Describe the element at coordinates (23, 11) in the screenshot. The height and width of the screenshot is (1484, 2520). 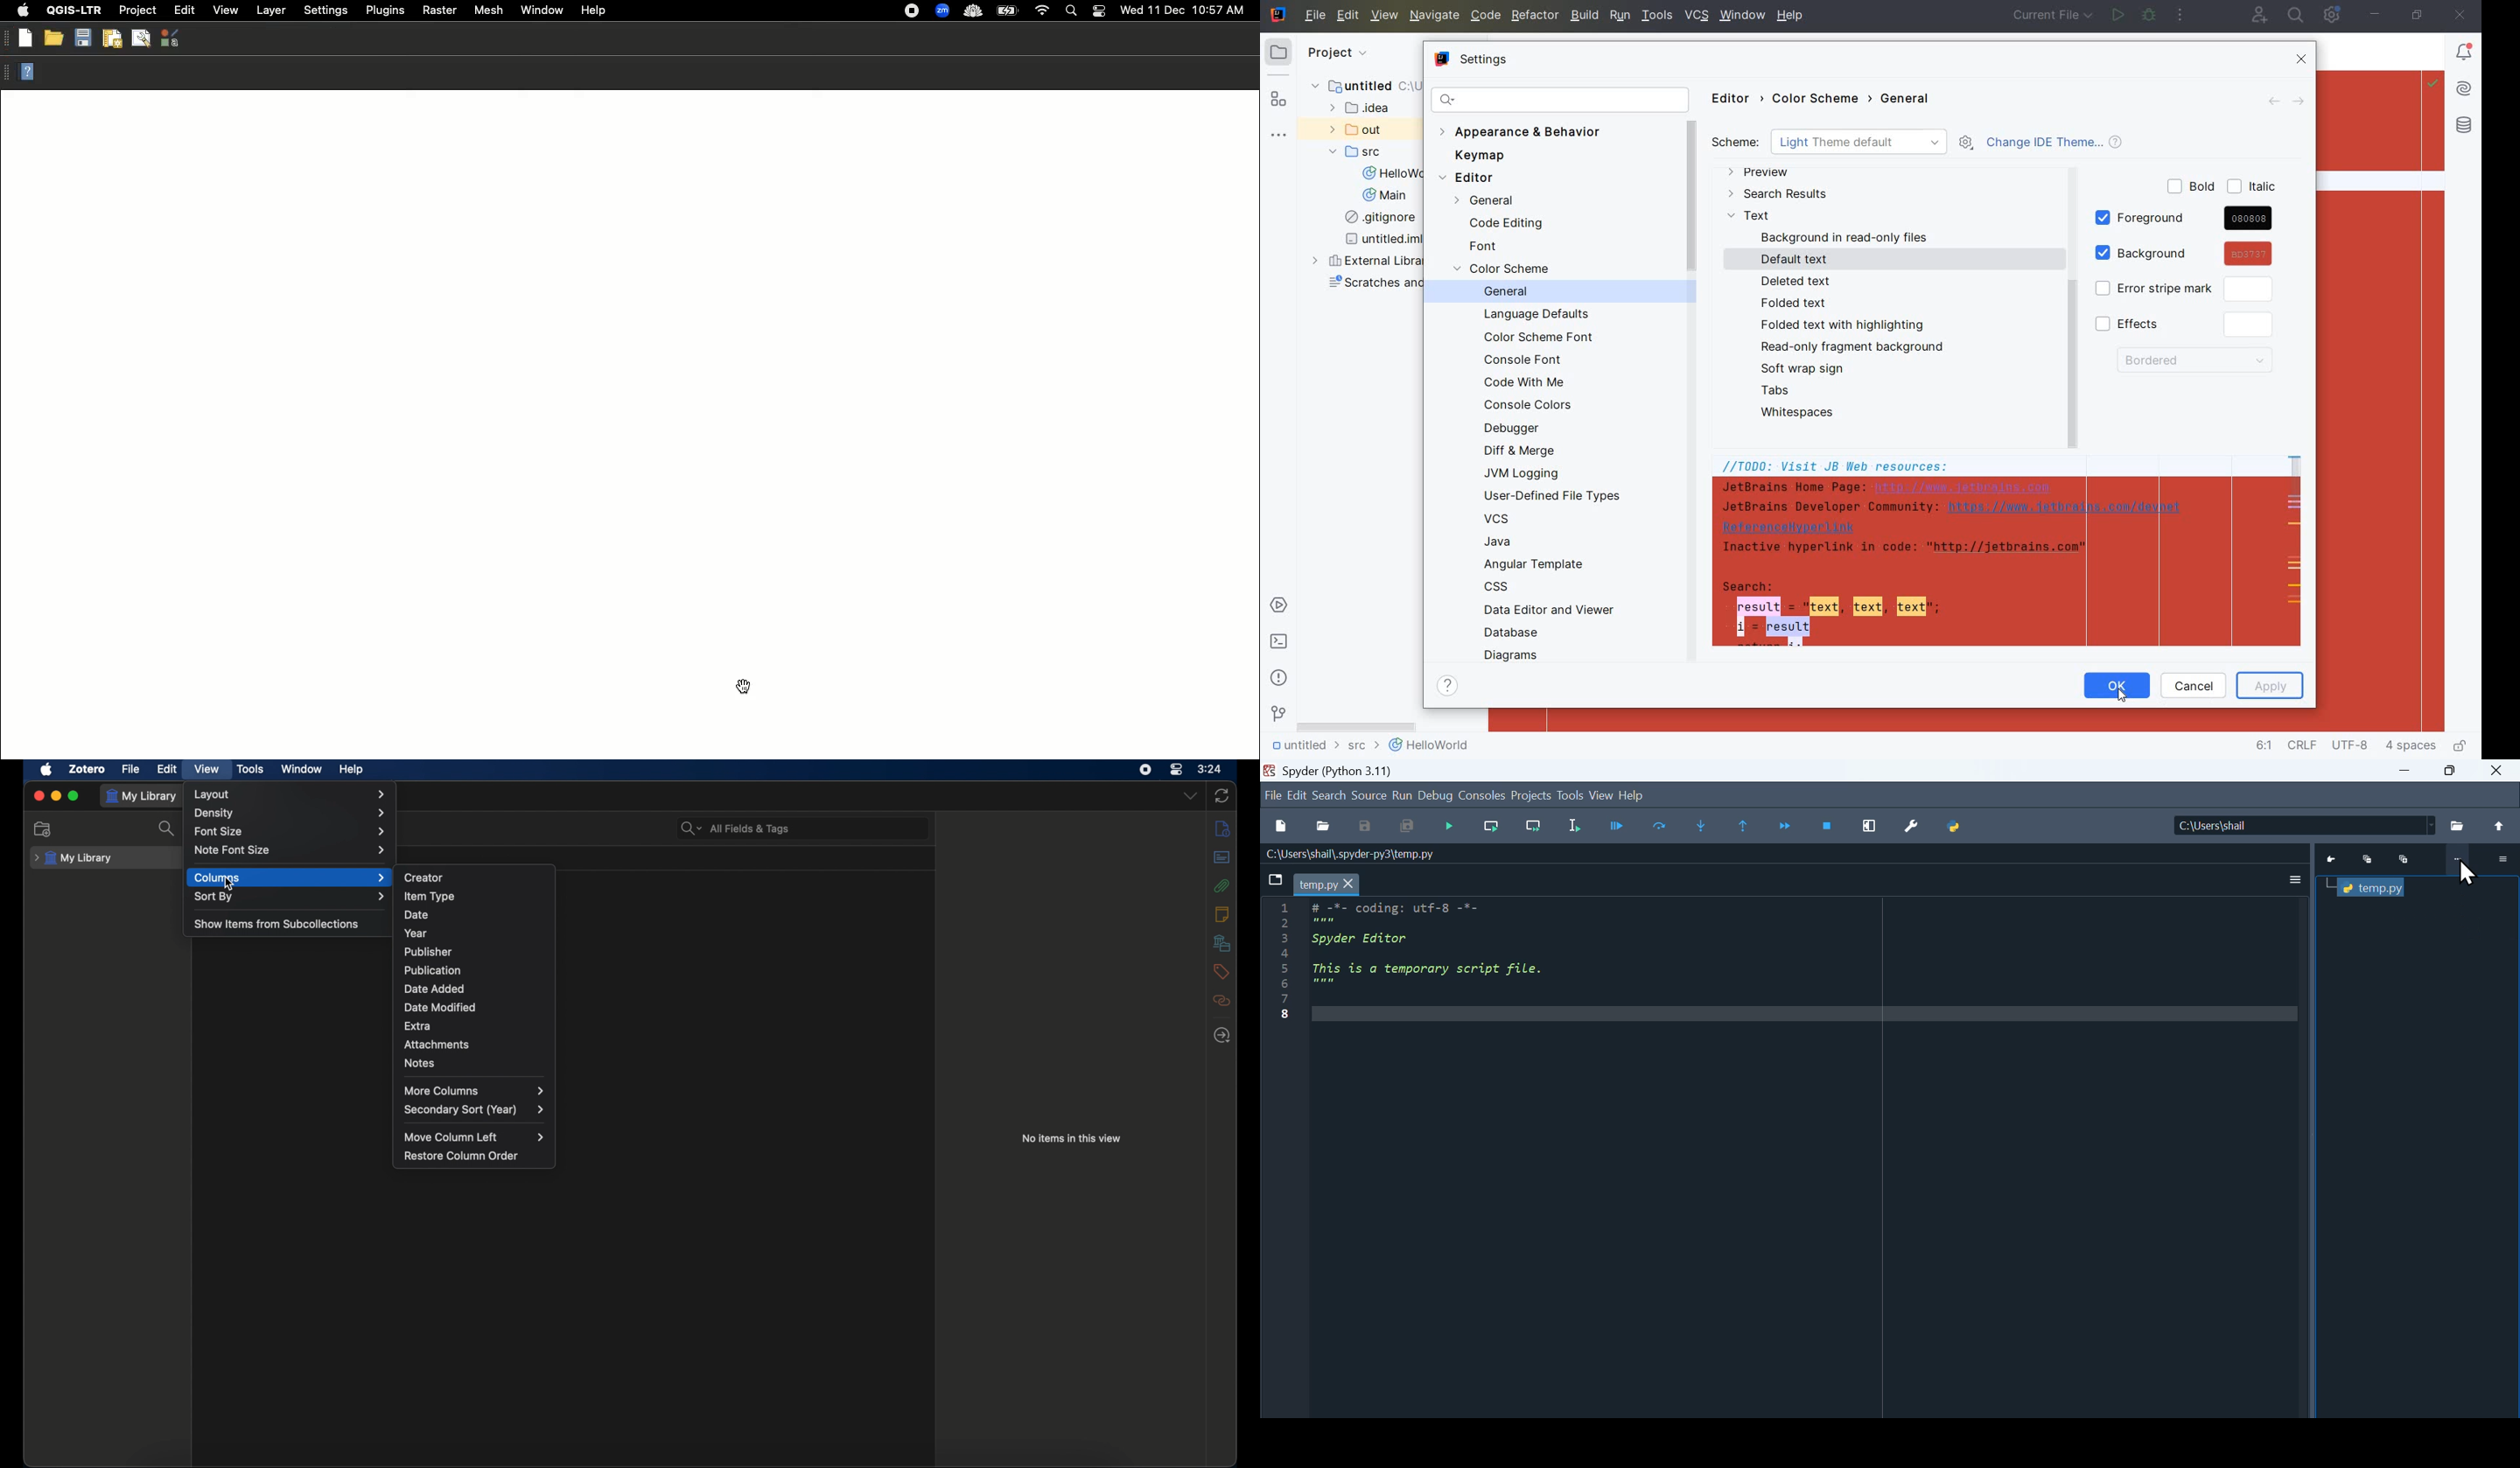
I see `Apple logo` at that location.